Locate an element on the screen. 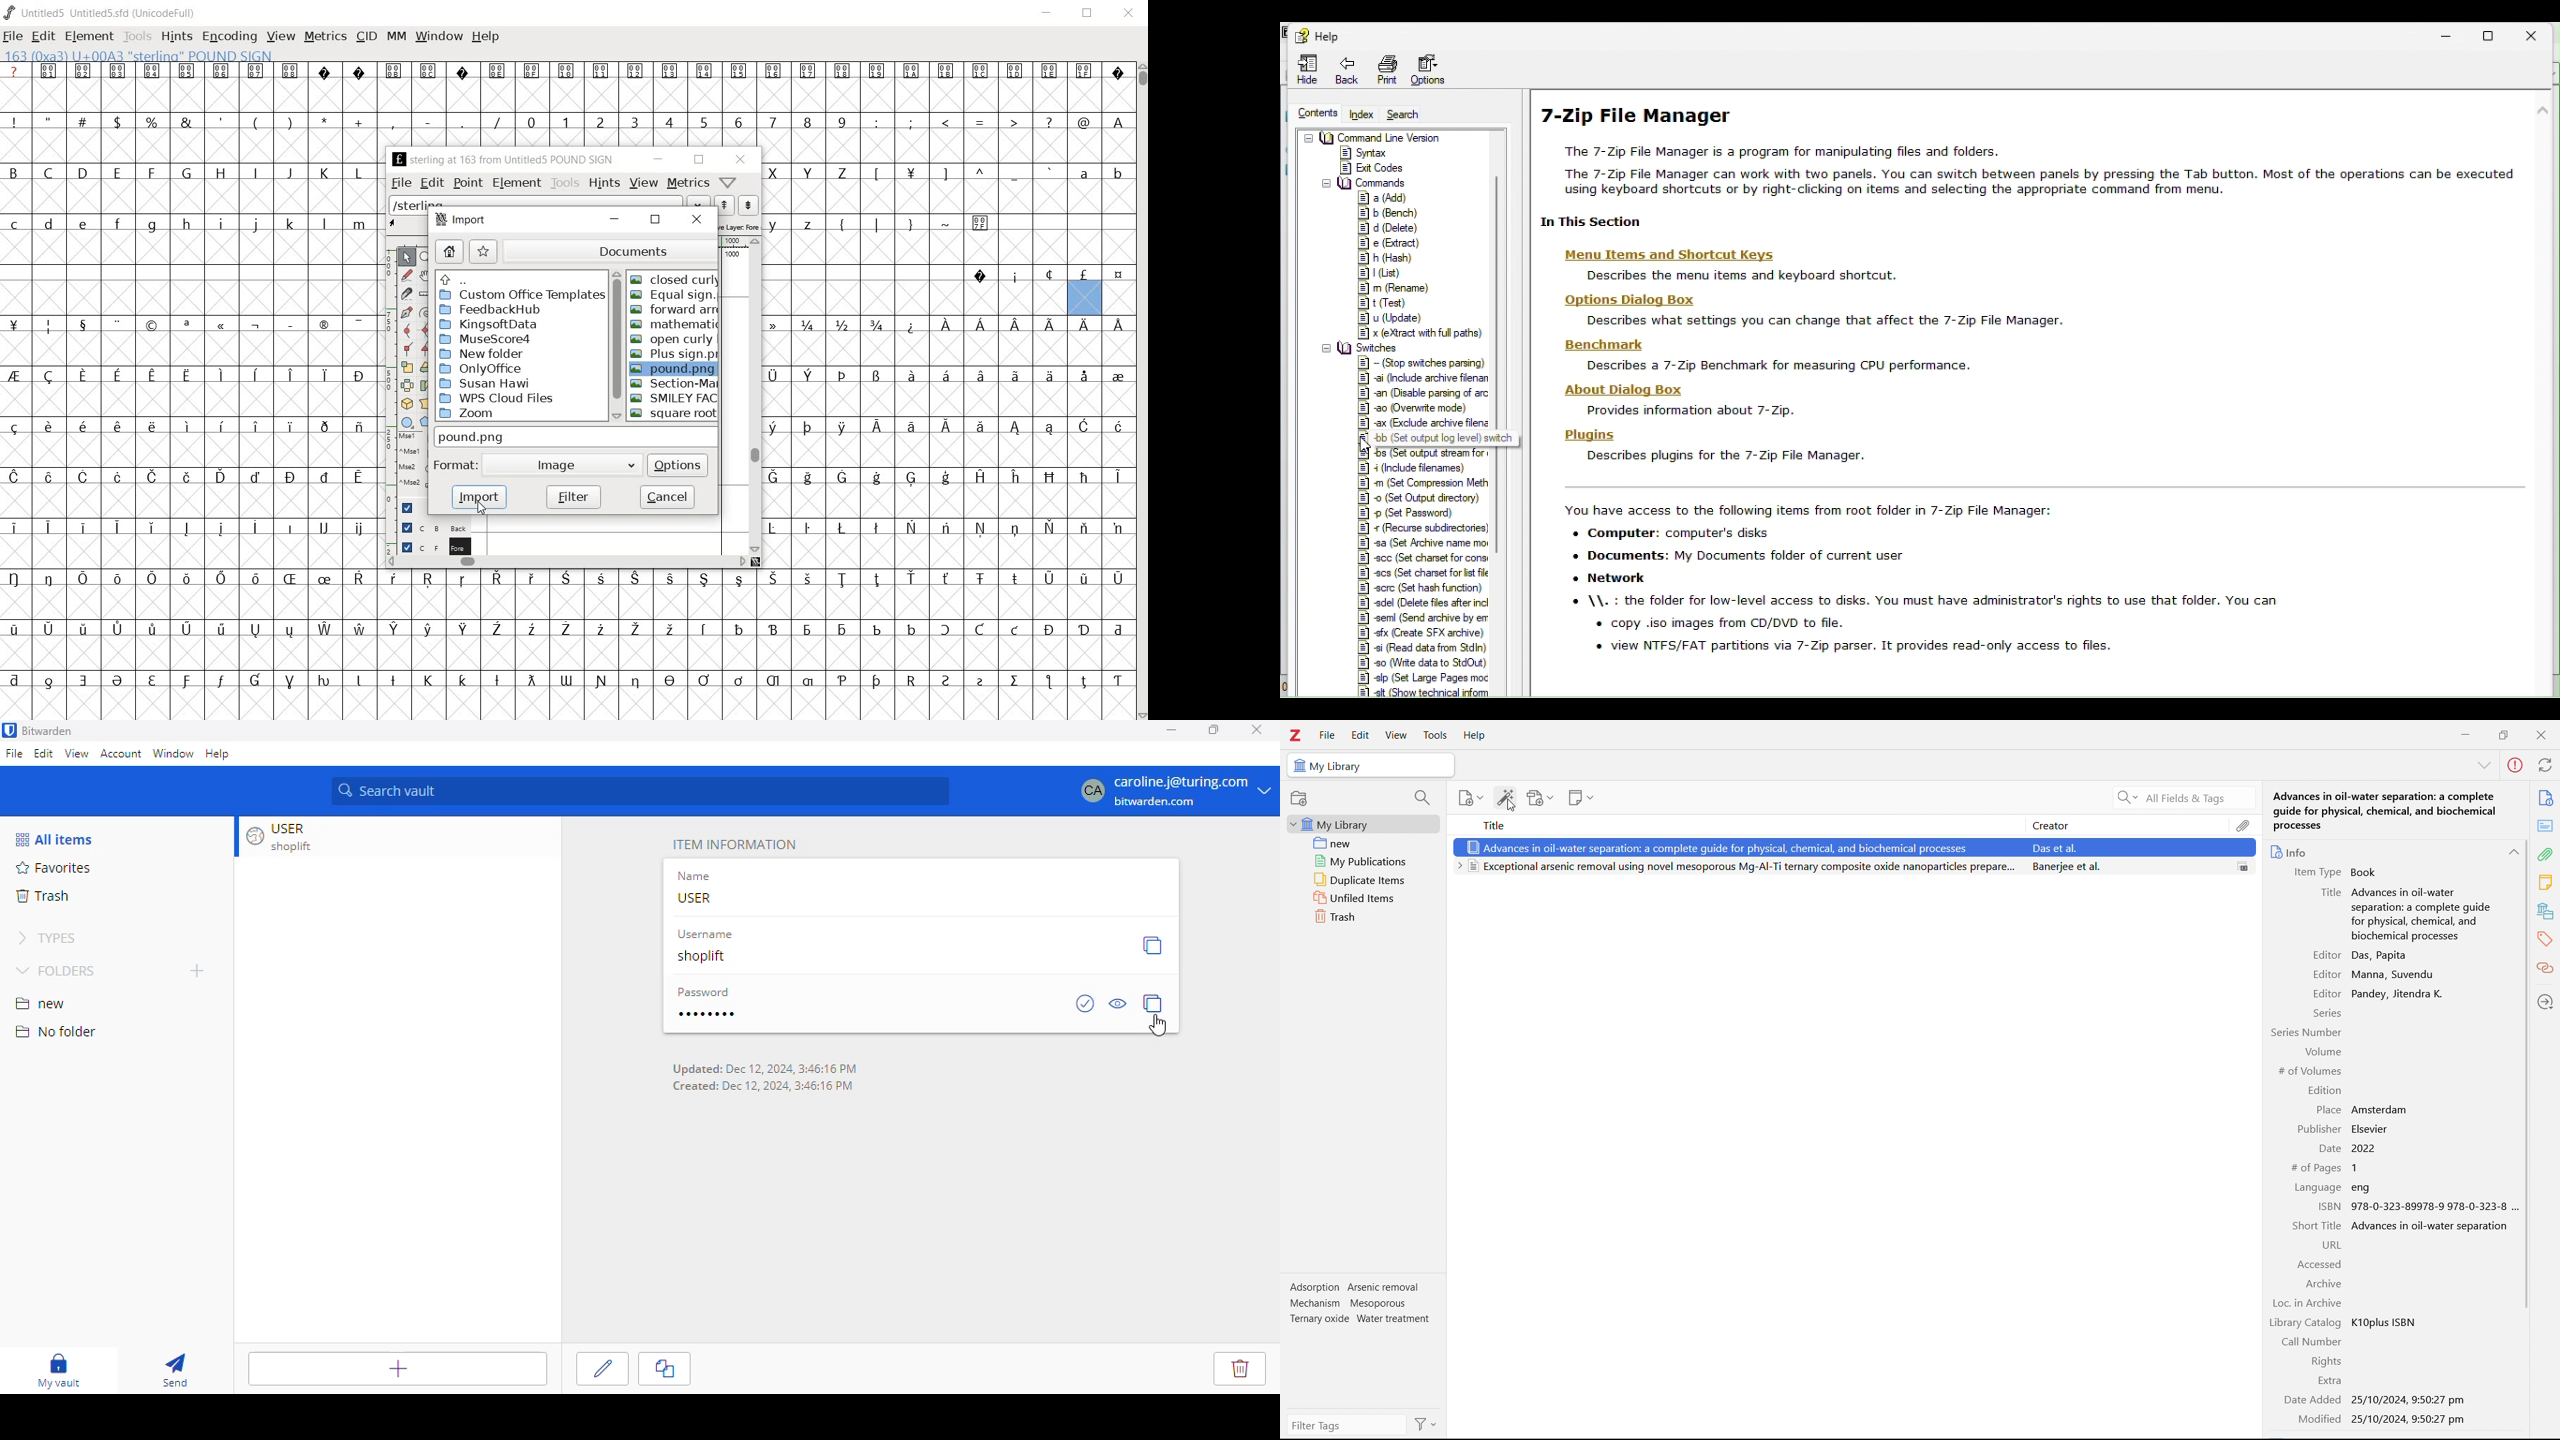 The height and width of the screenshot is (1456, 2576). Symbol is located at coordinates (116, 426).